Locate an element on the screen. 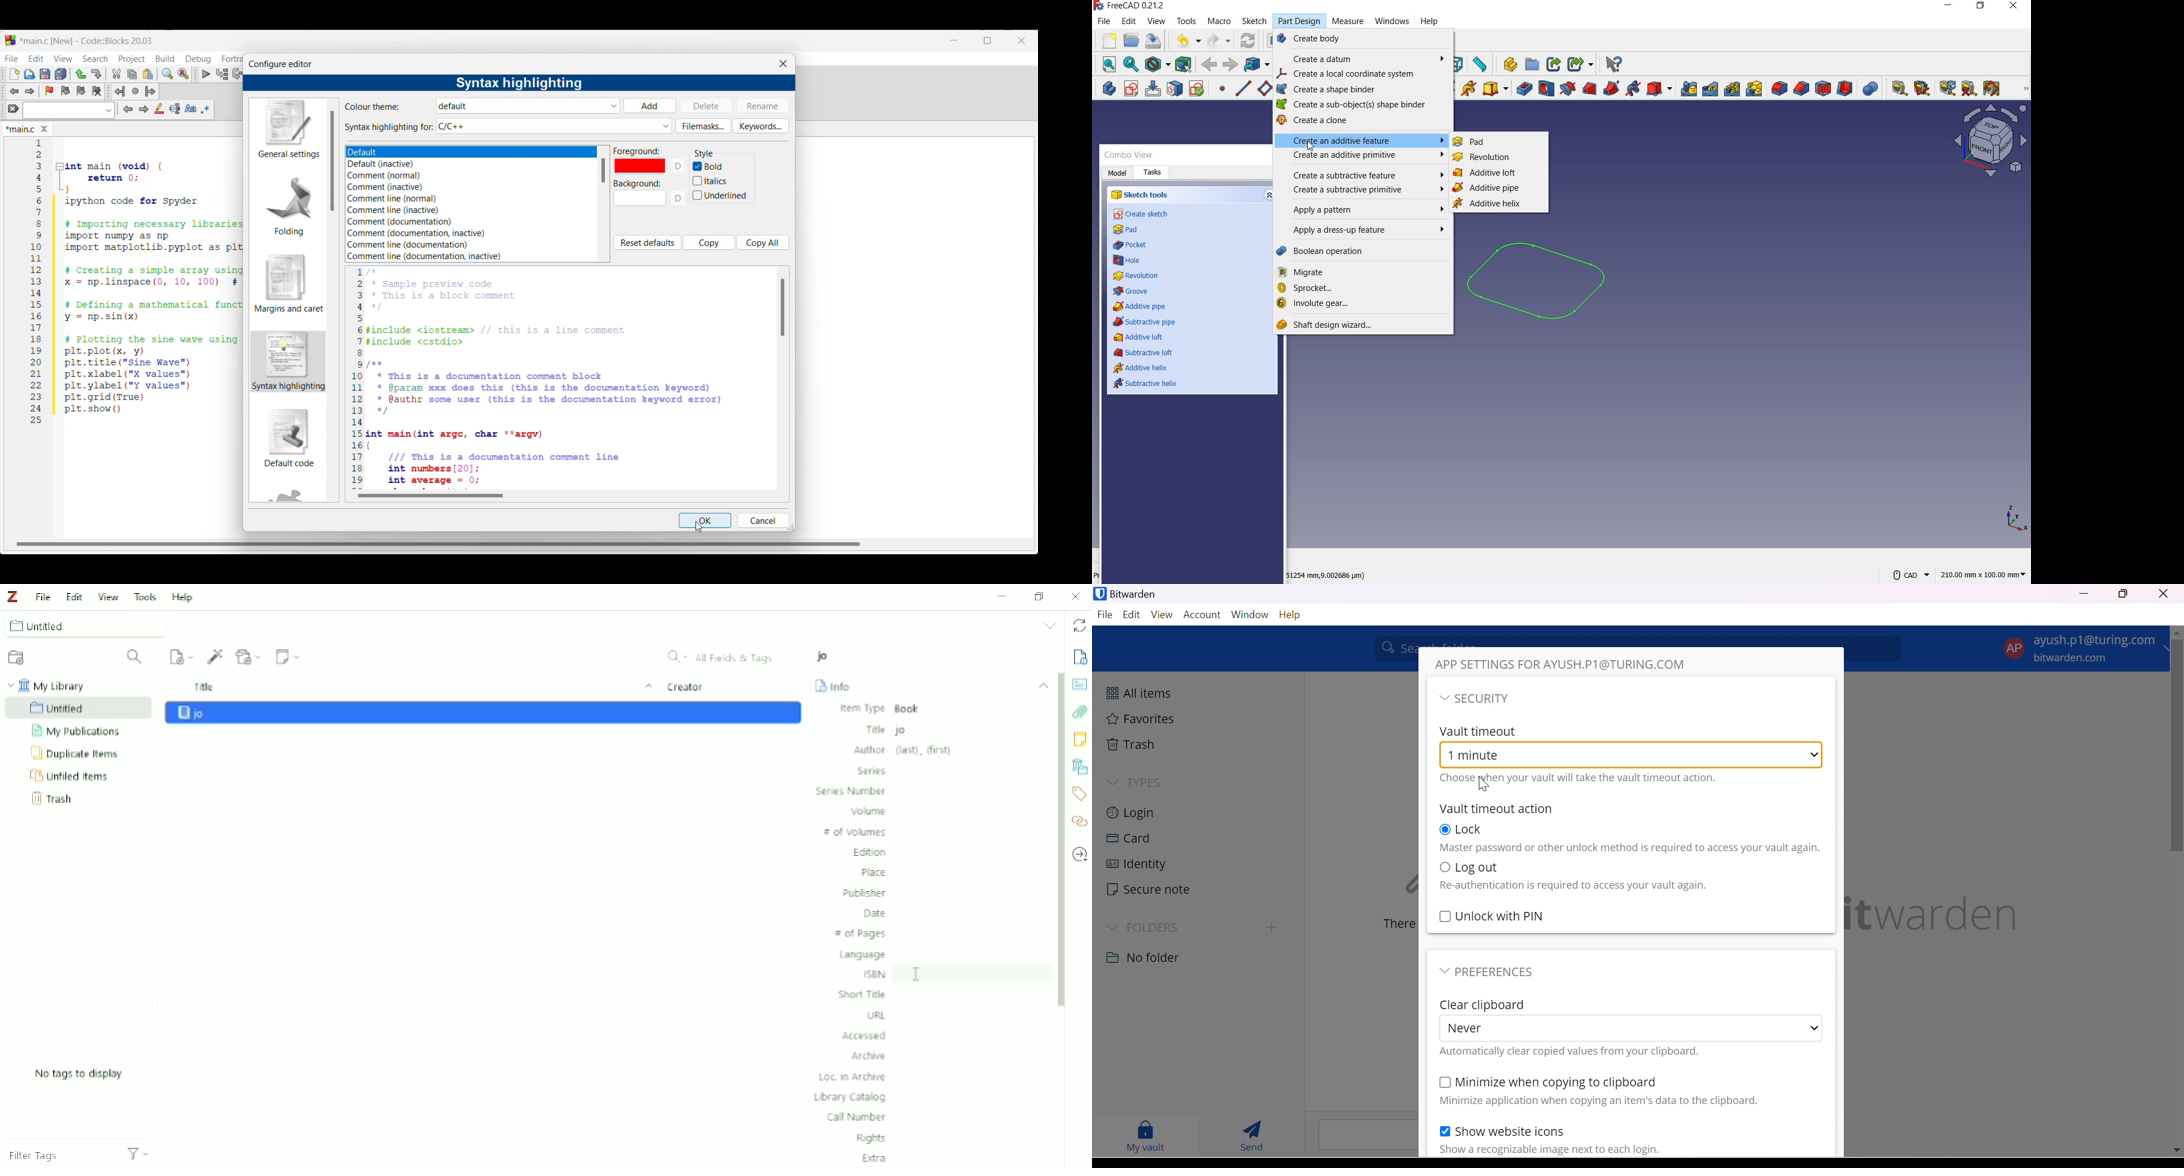 This screenshot has width=2184, height=1176. additive helix is located at coordinates (1469, 88).